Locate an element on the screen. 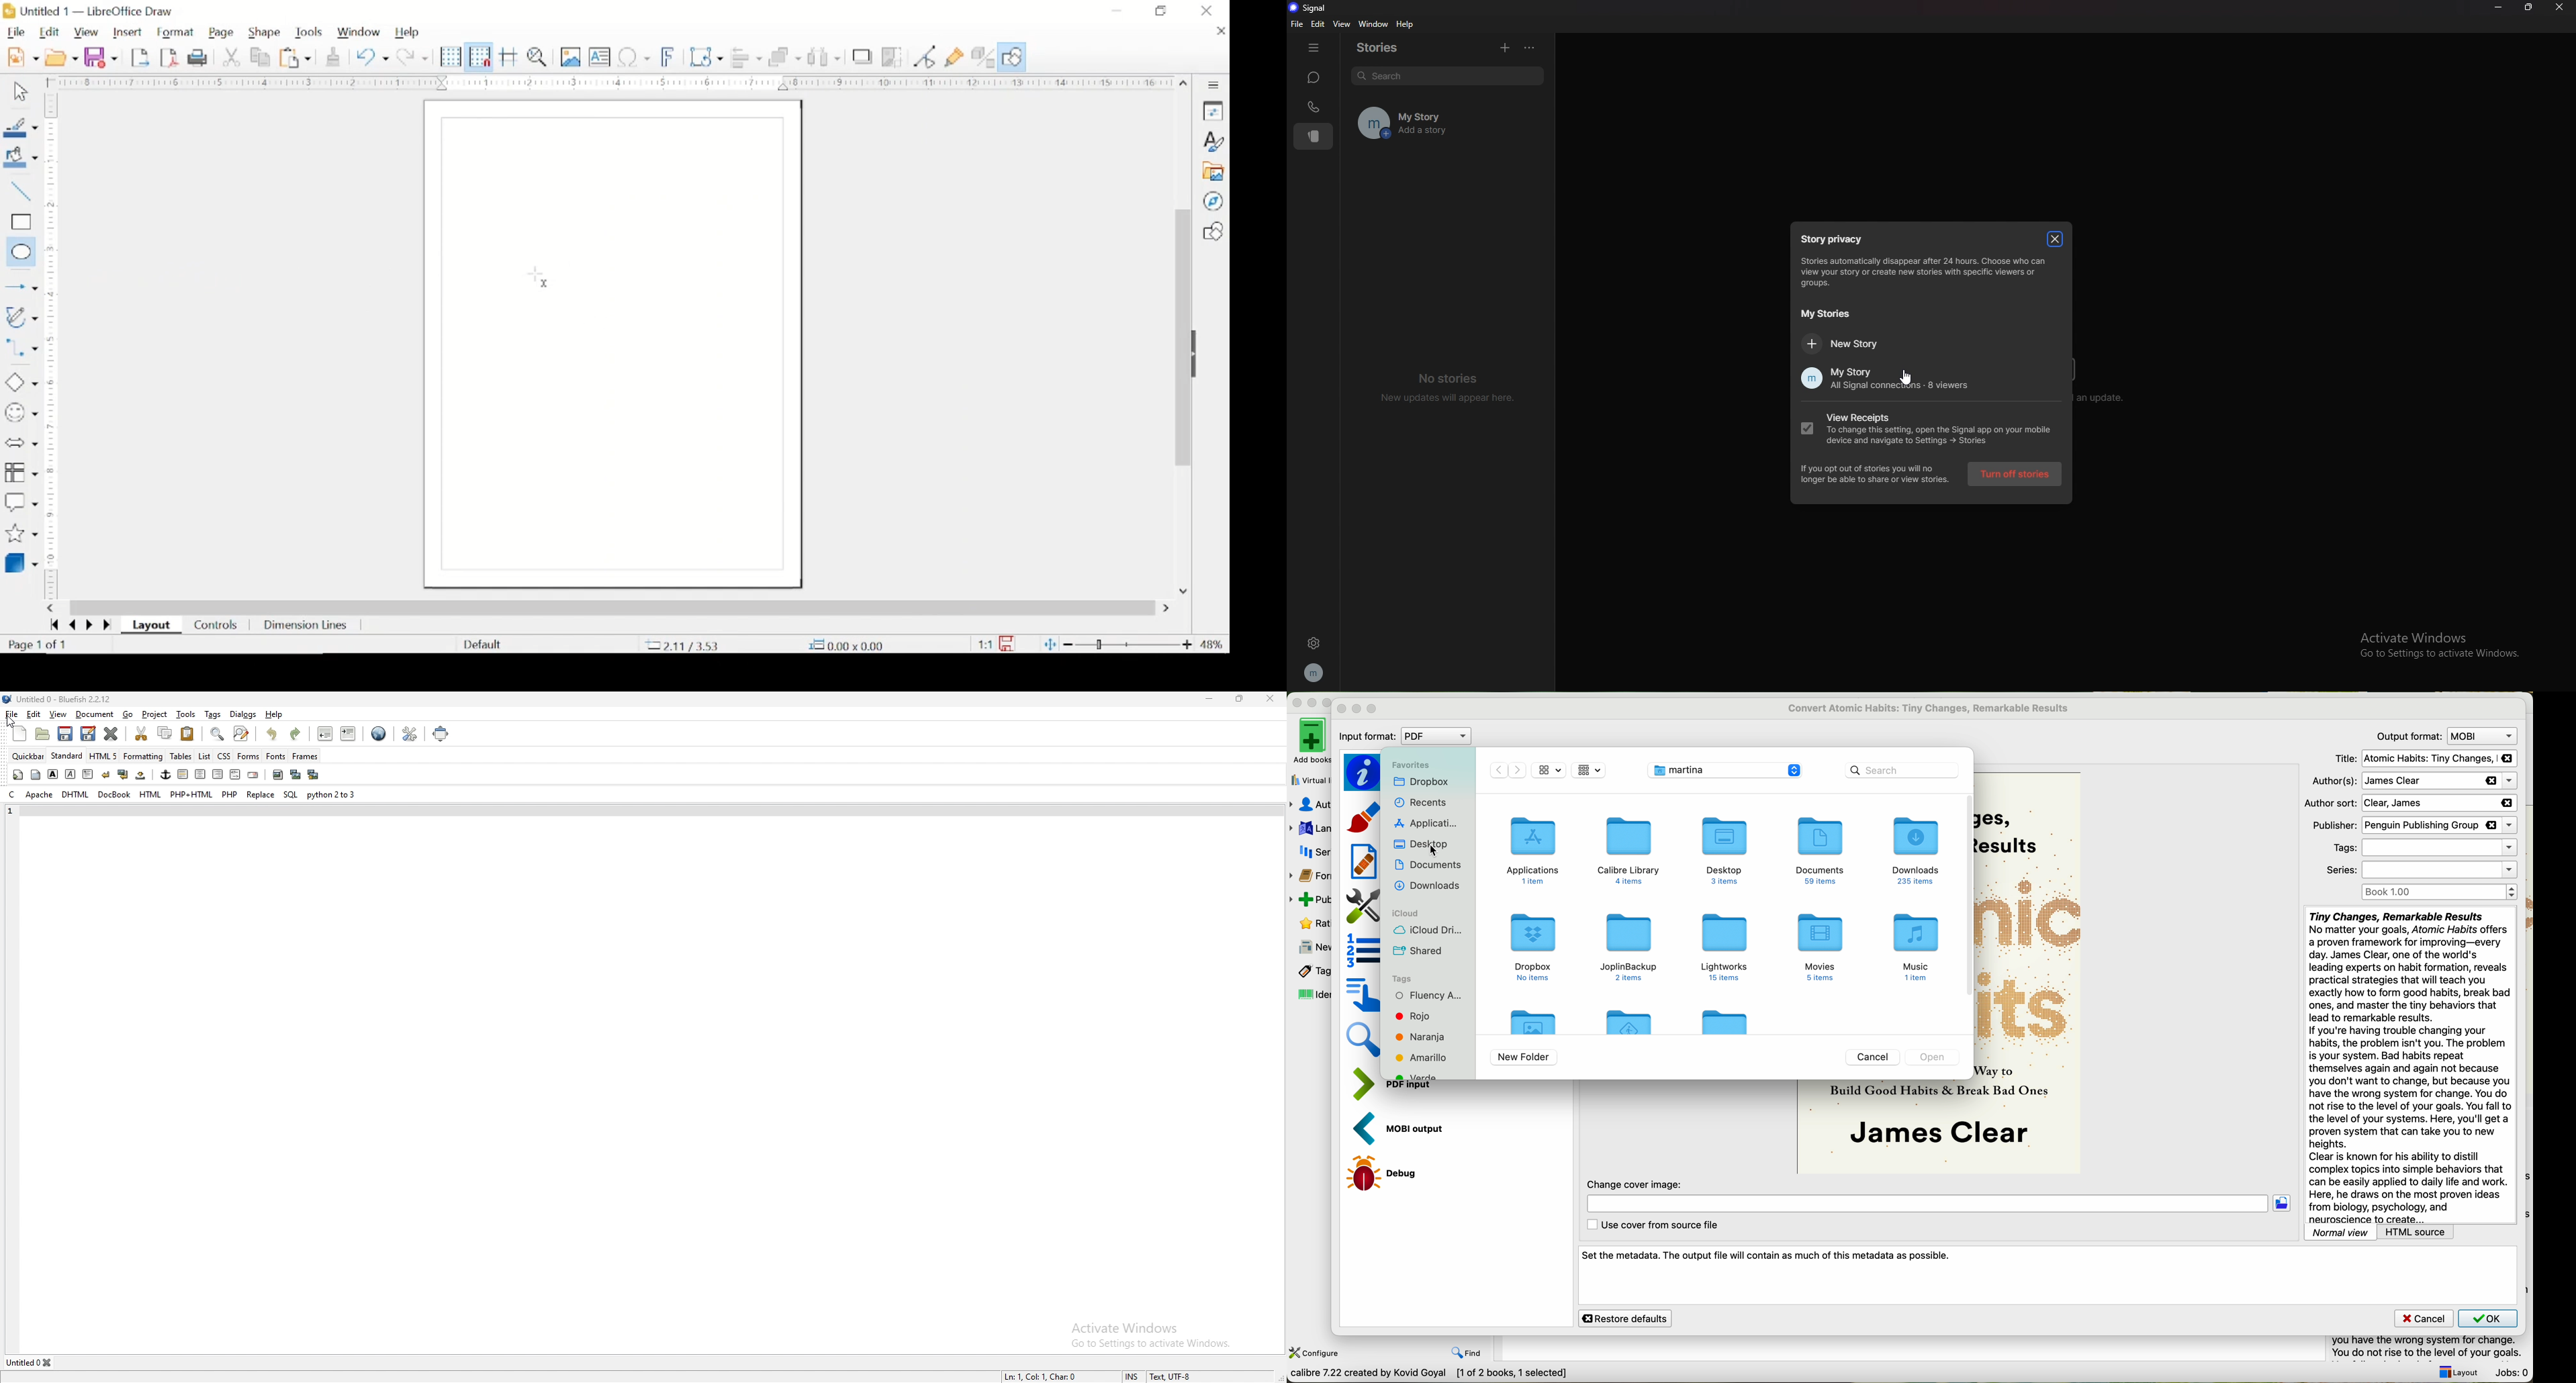  Jobs: 0 is located at coordinates (2512, 1373).